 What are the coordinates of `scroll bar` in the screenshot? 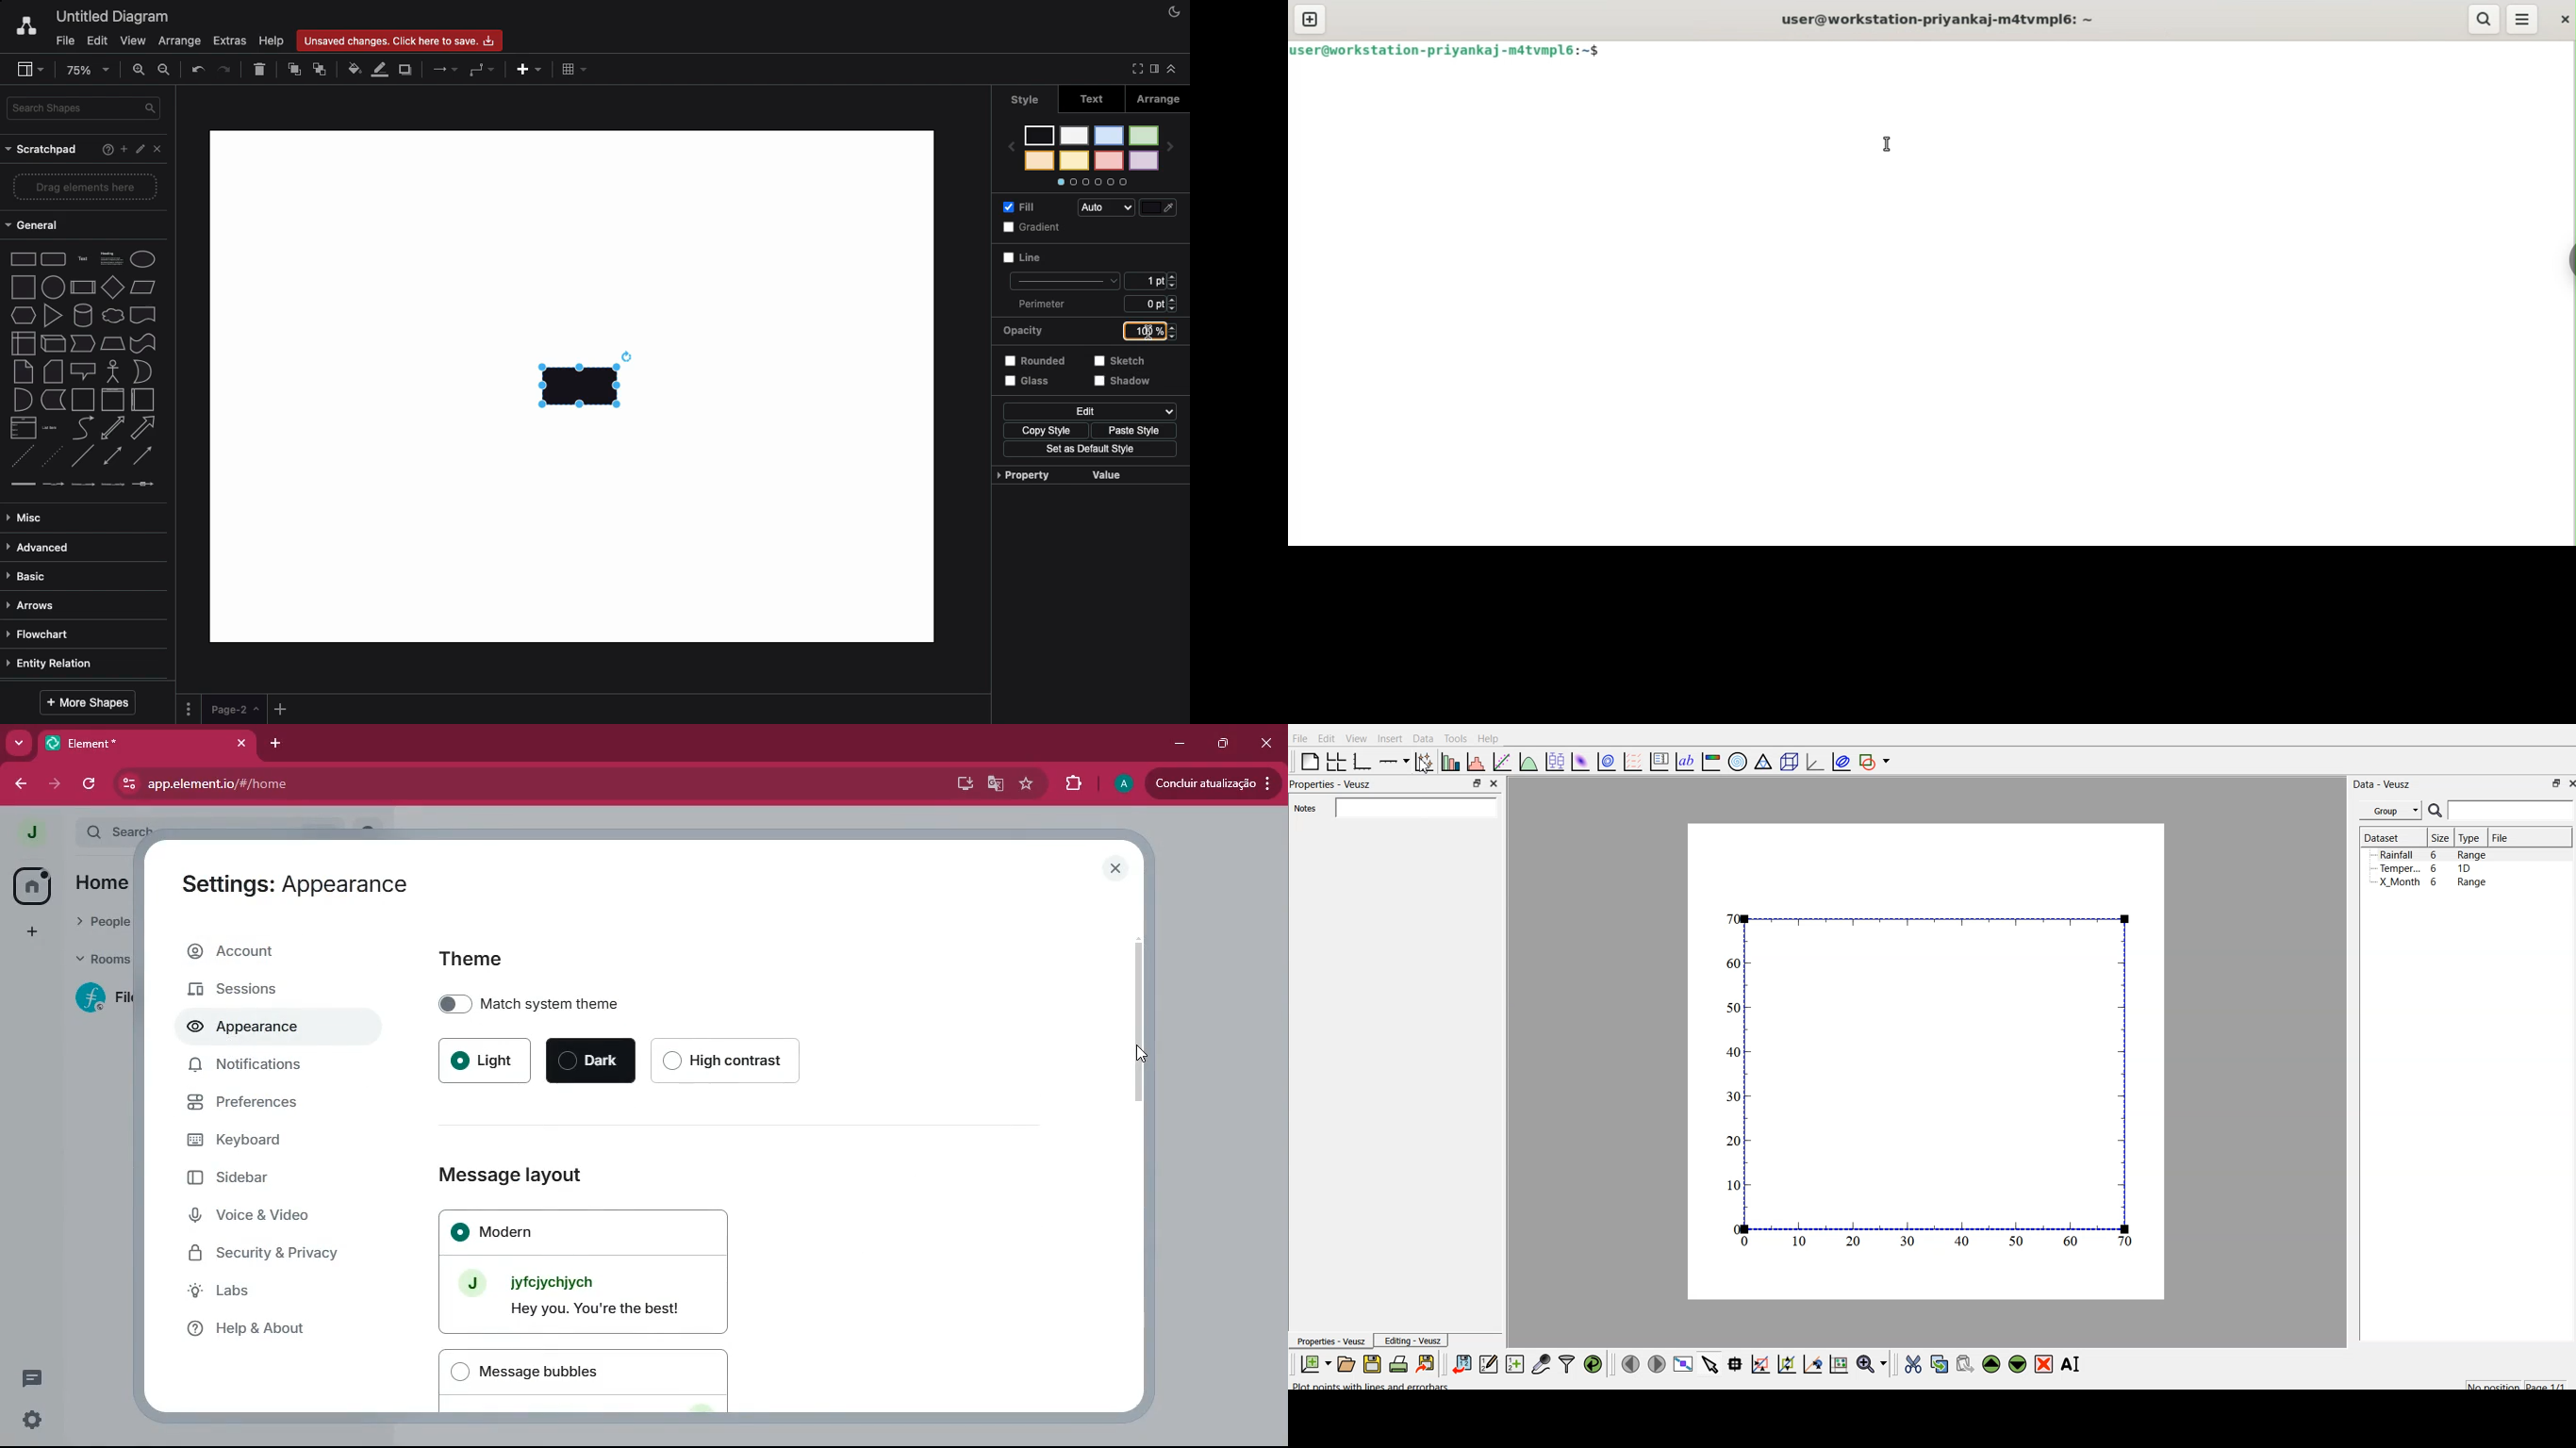 It's located at (1139, 1020).